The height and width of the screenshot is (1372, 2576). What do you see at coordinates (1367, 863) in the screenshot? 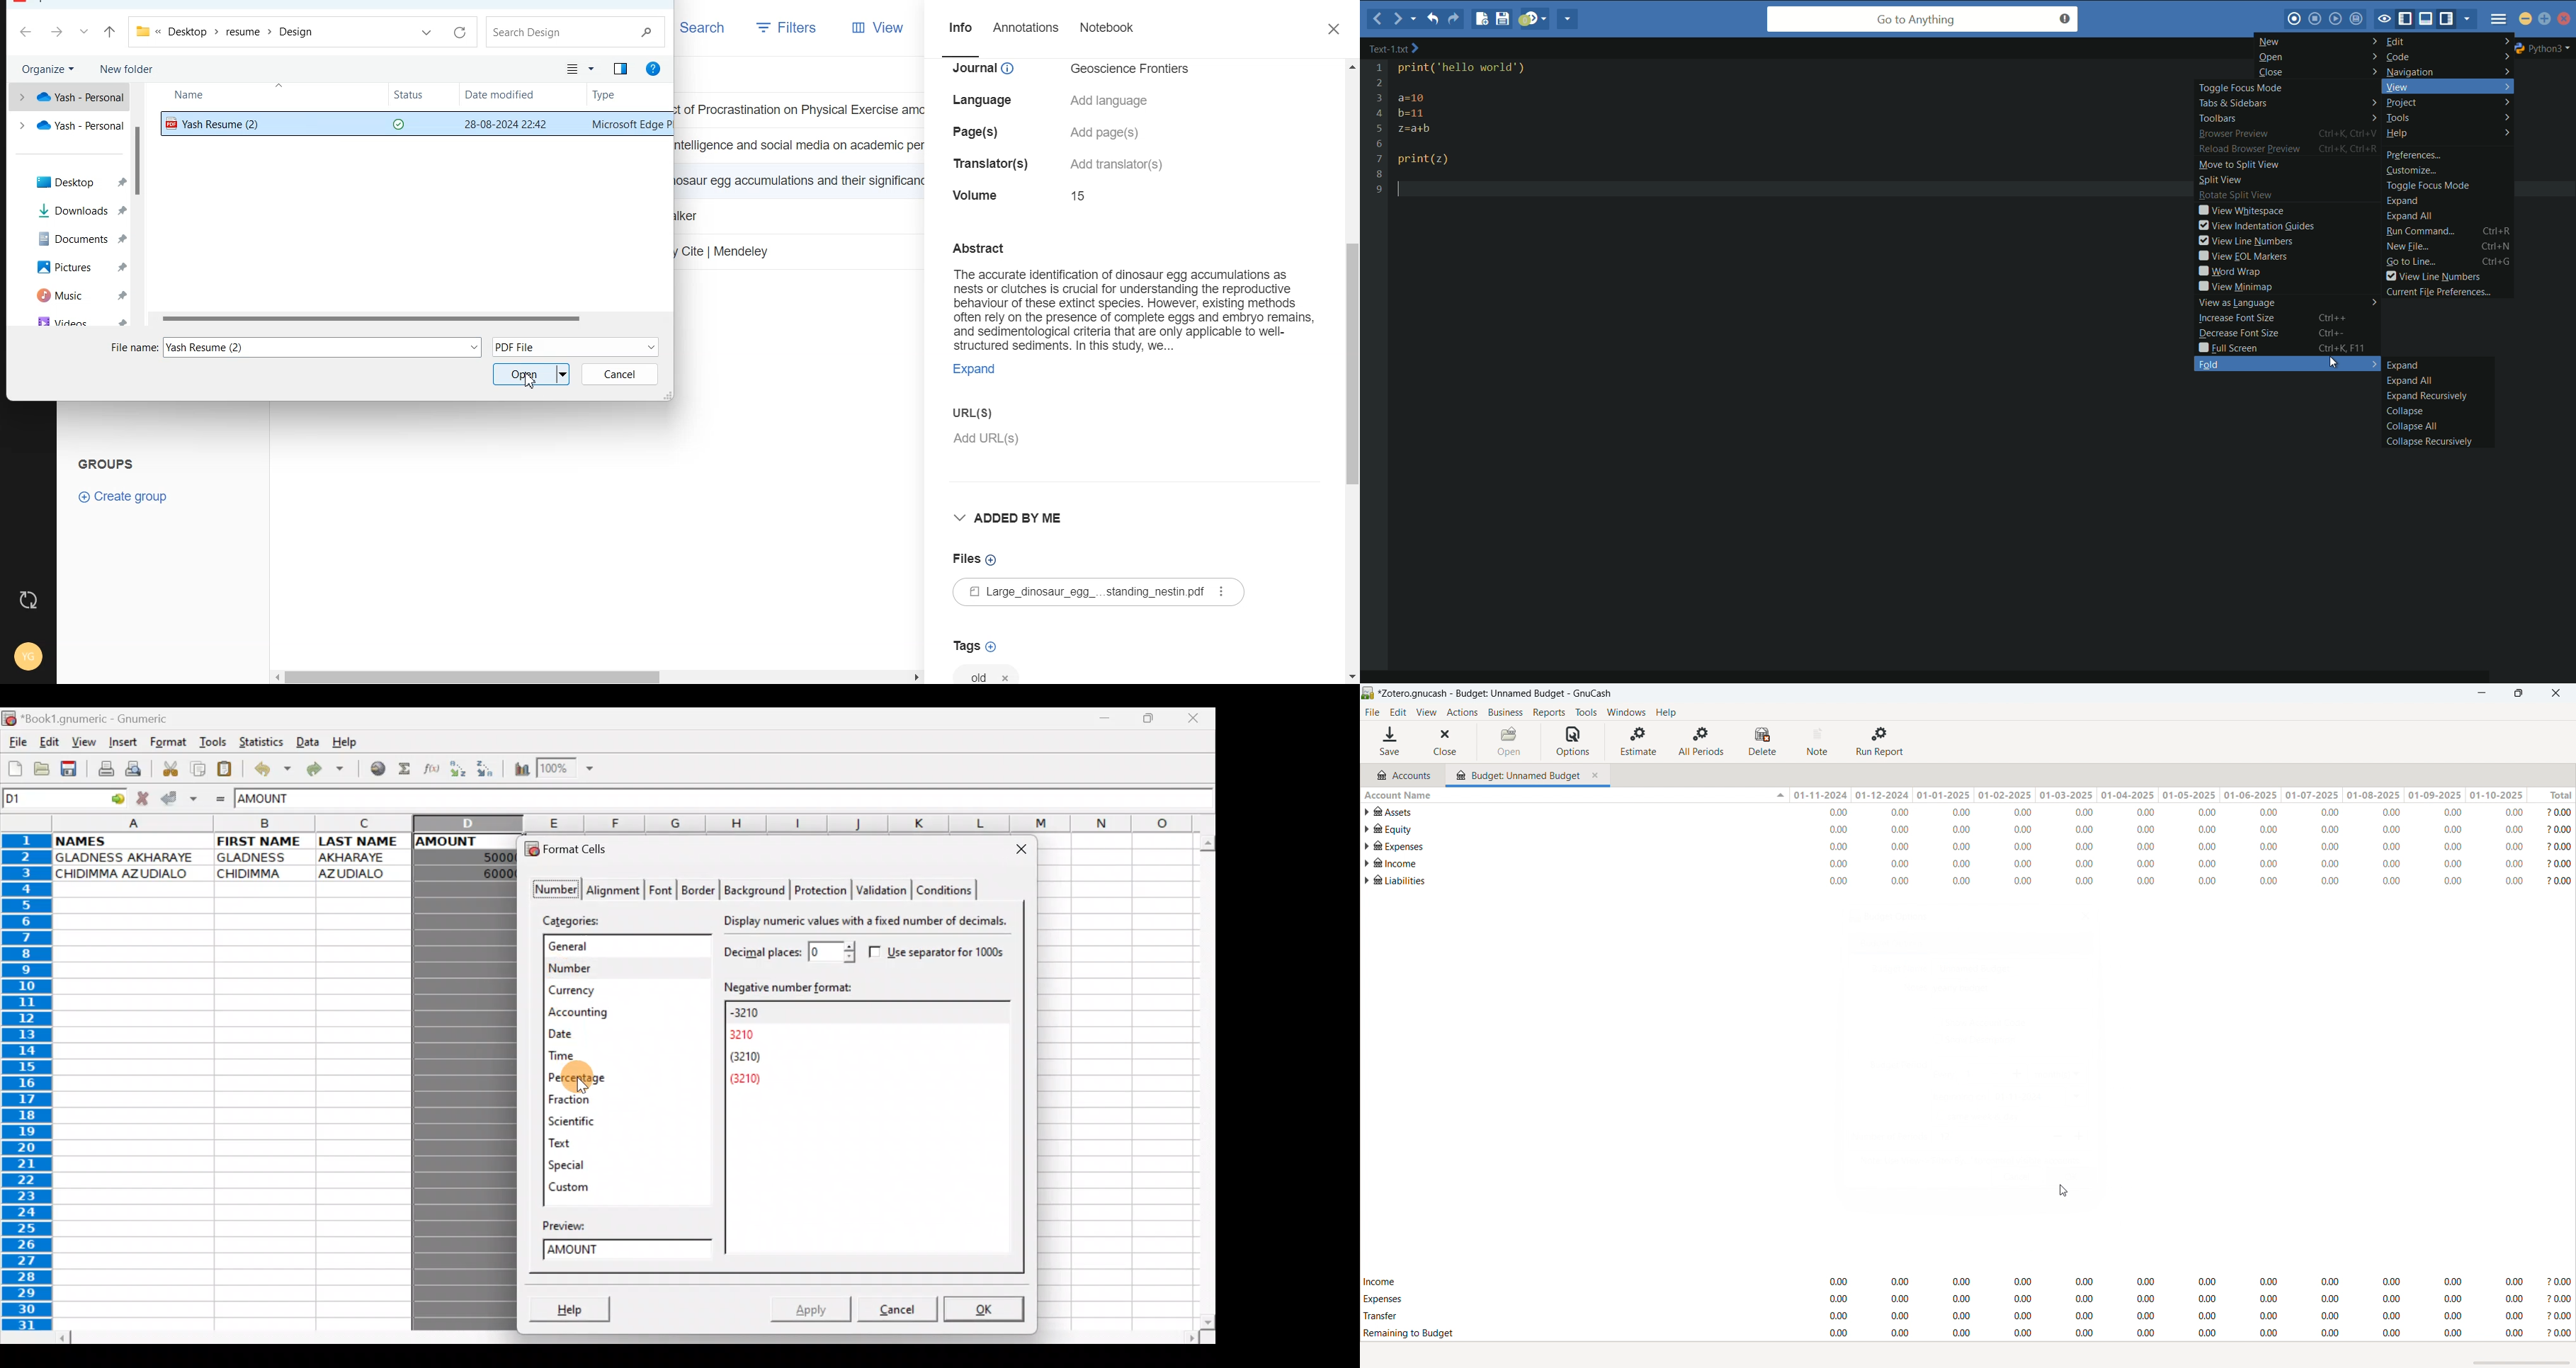
I see `expand subaccounts` at bounding box center [1367, 863].